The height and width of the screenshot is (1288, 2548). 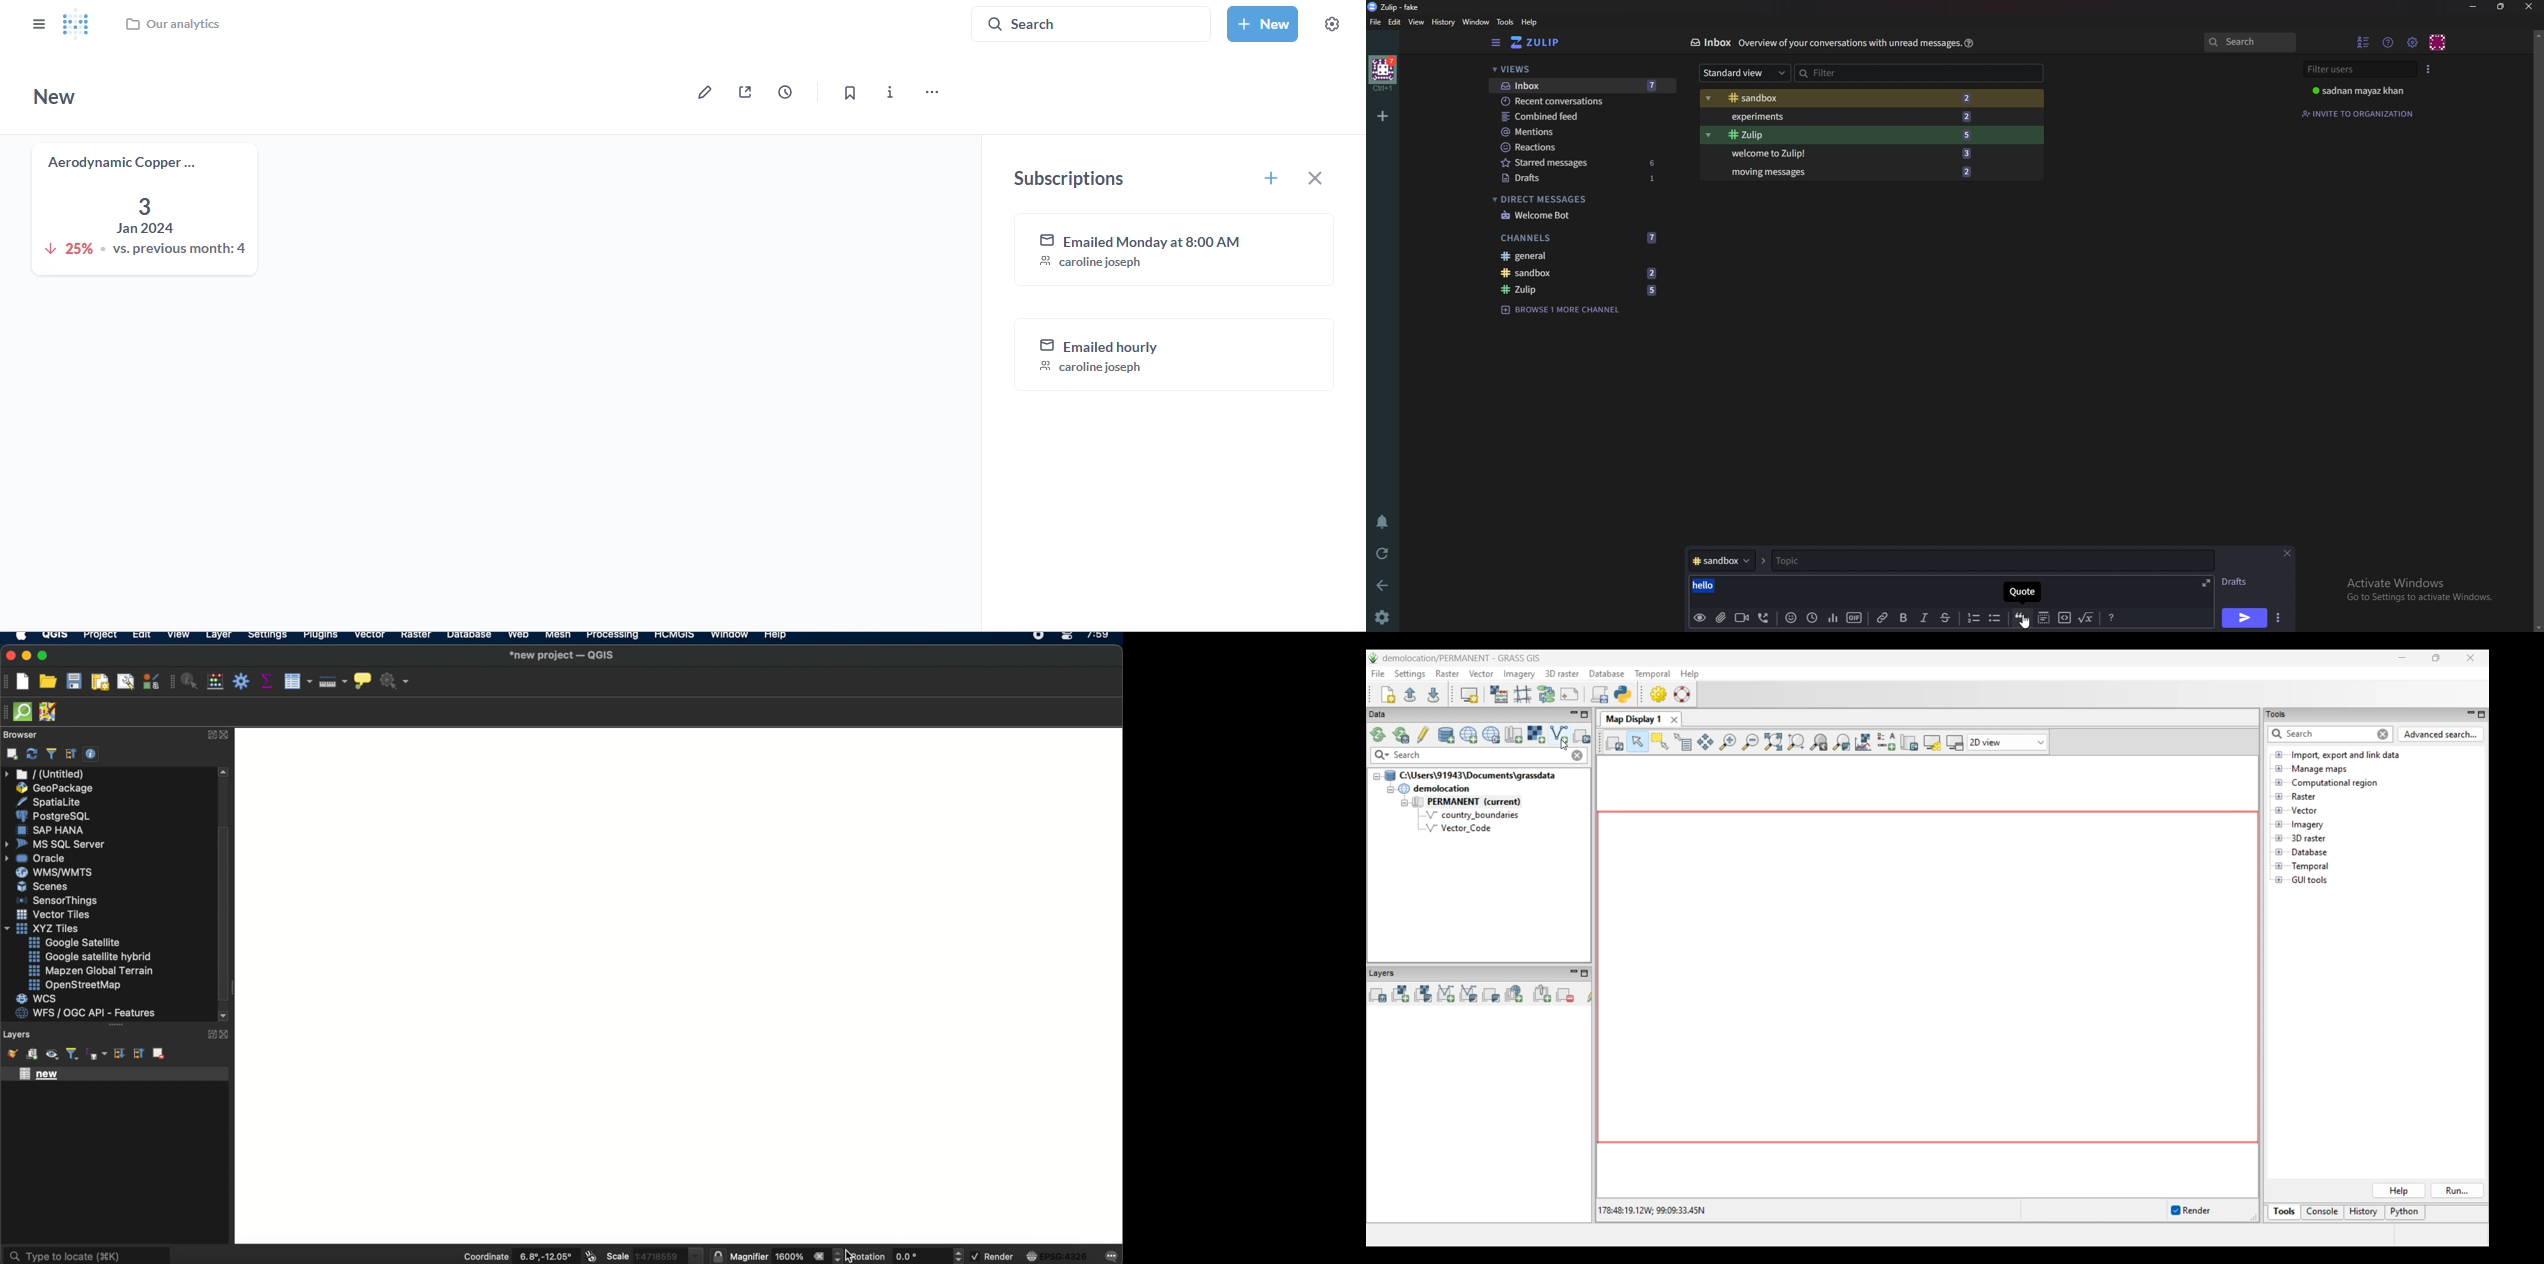 I want to click on Moving messages , so click(x=1774, y=174).